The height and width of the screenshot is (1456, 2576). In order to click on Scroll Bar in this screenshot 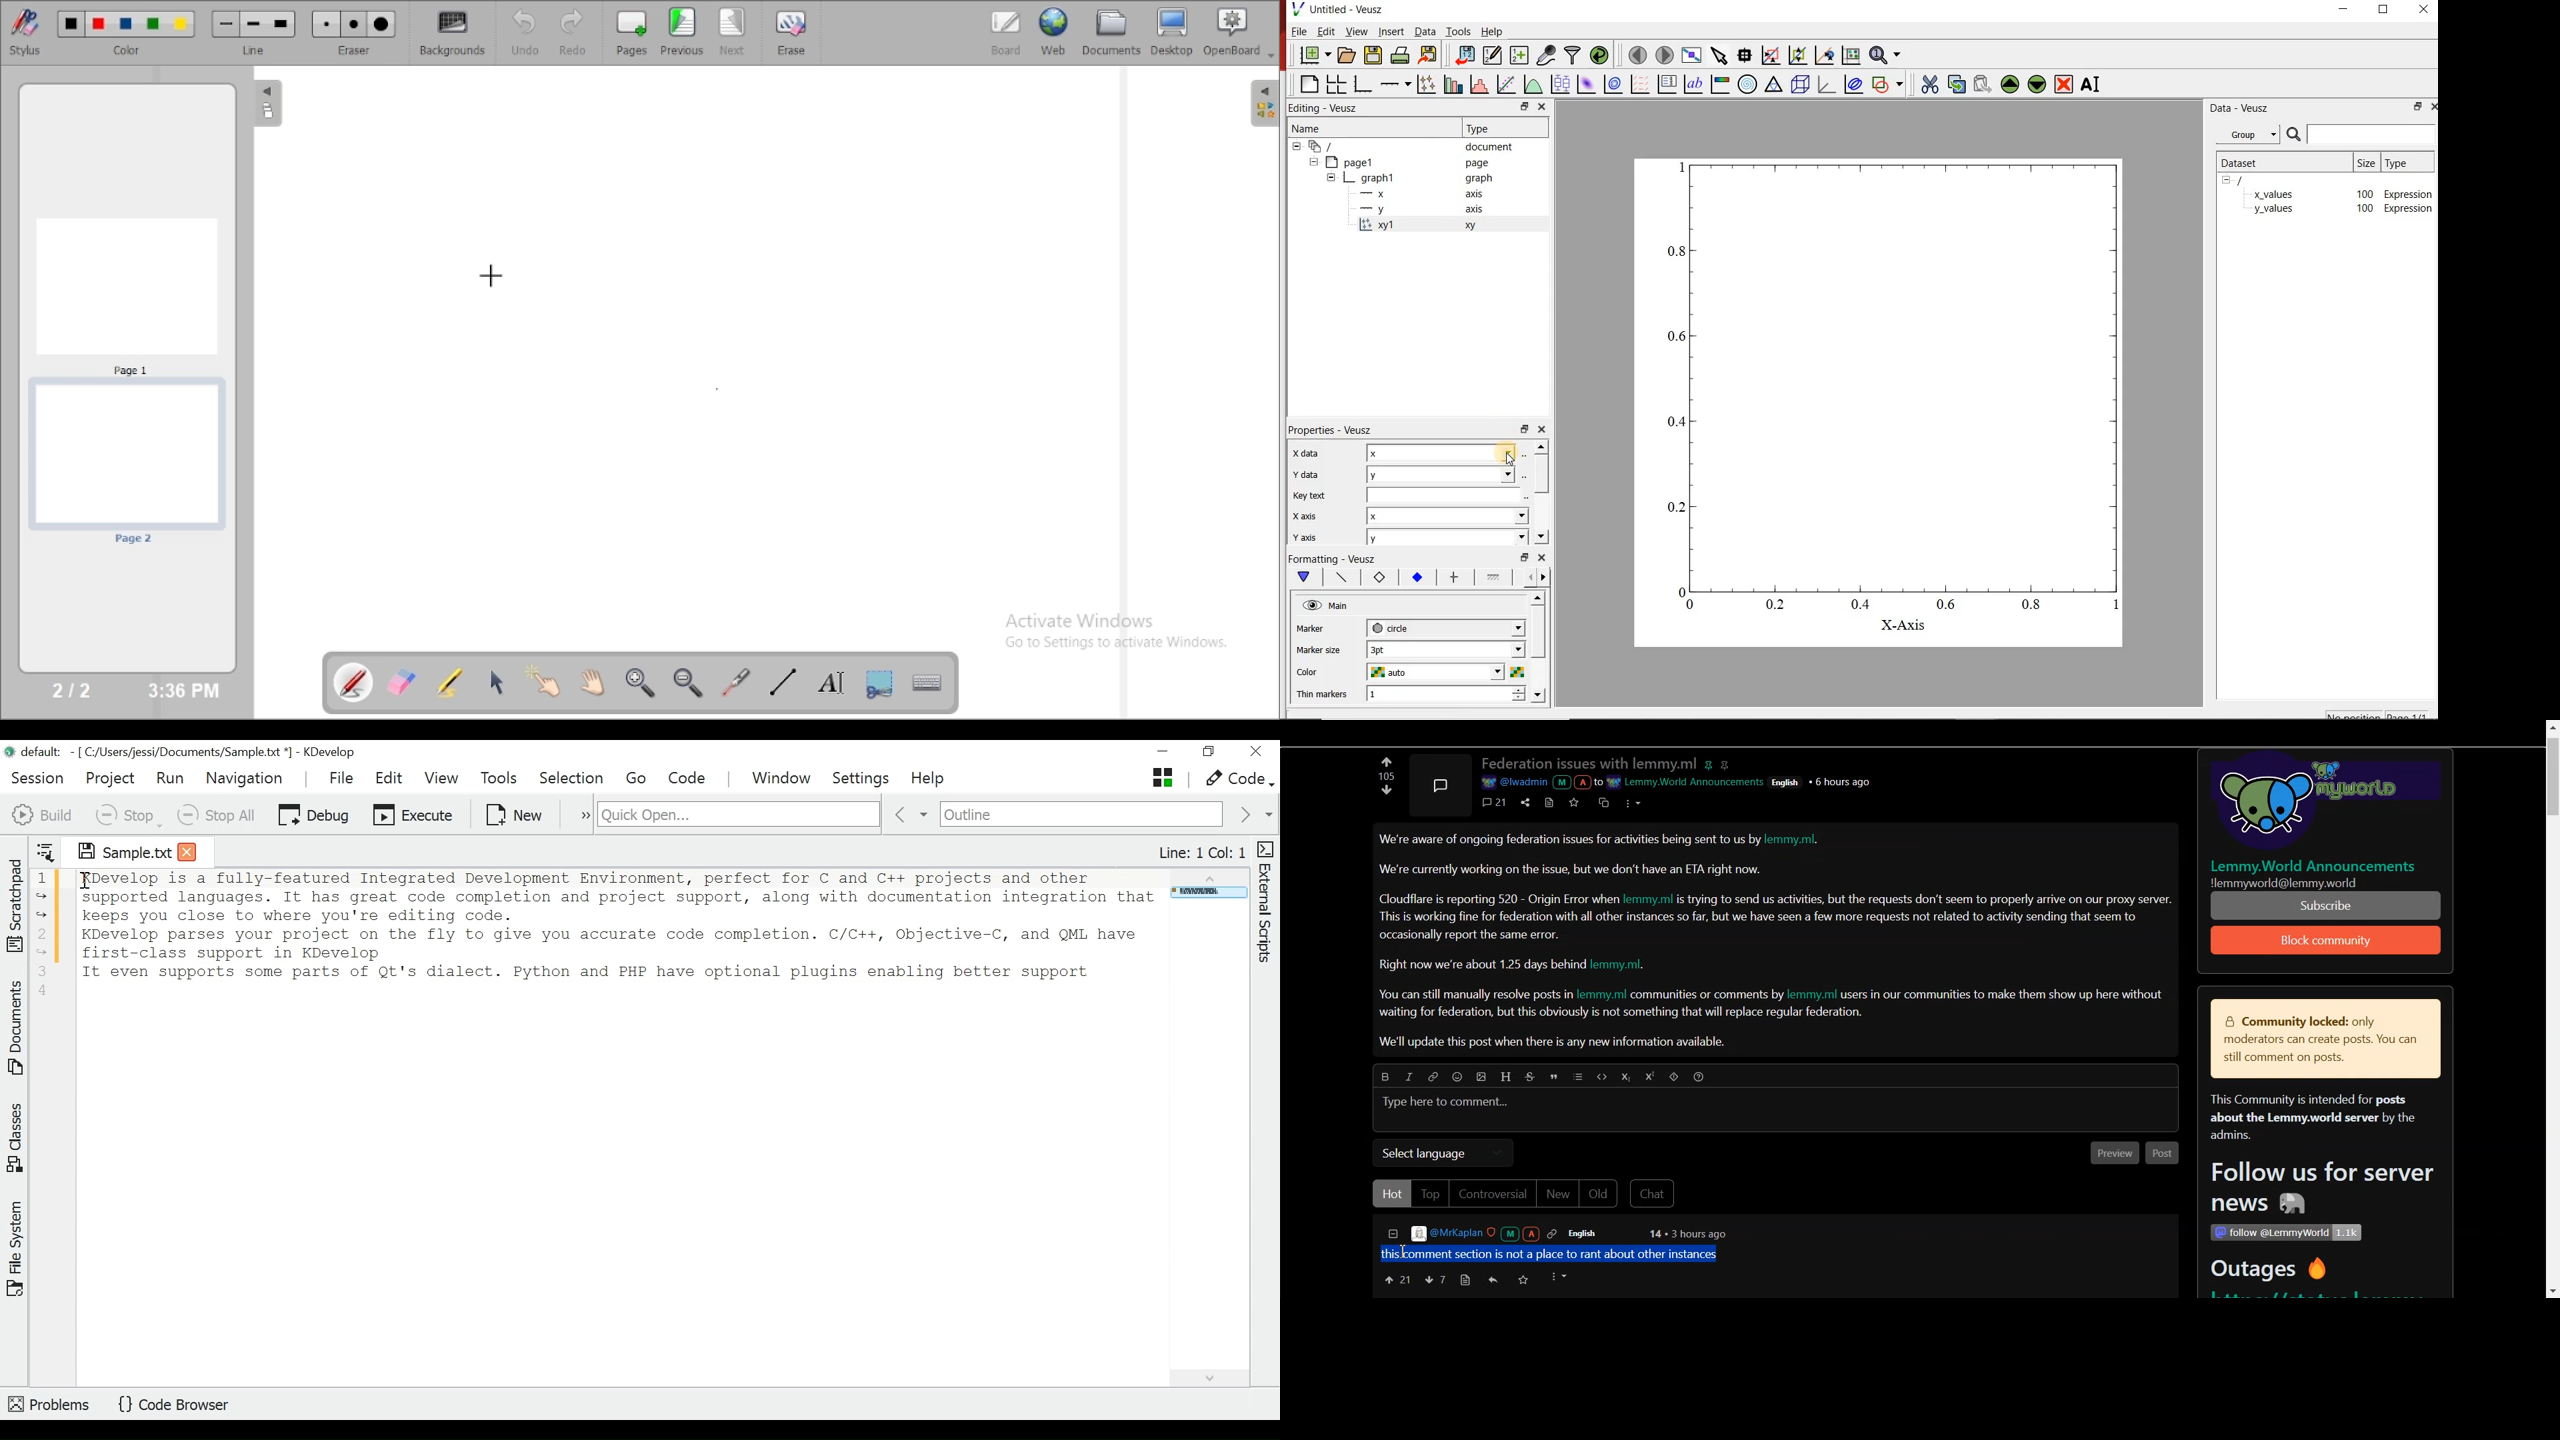, I will do `click(2551, 1009)`.